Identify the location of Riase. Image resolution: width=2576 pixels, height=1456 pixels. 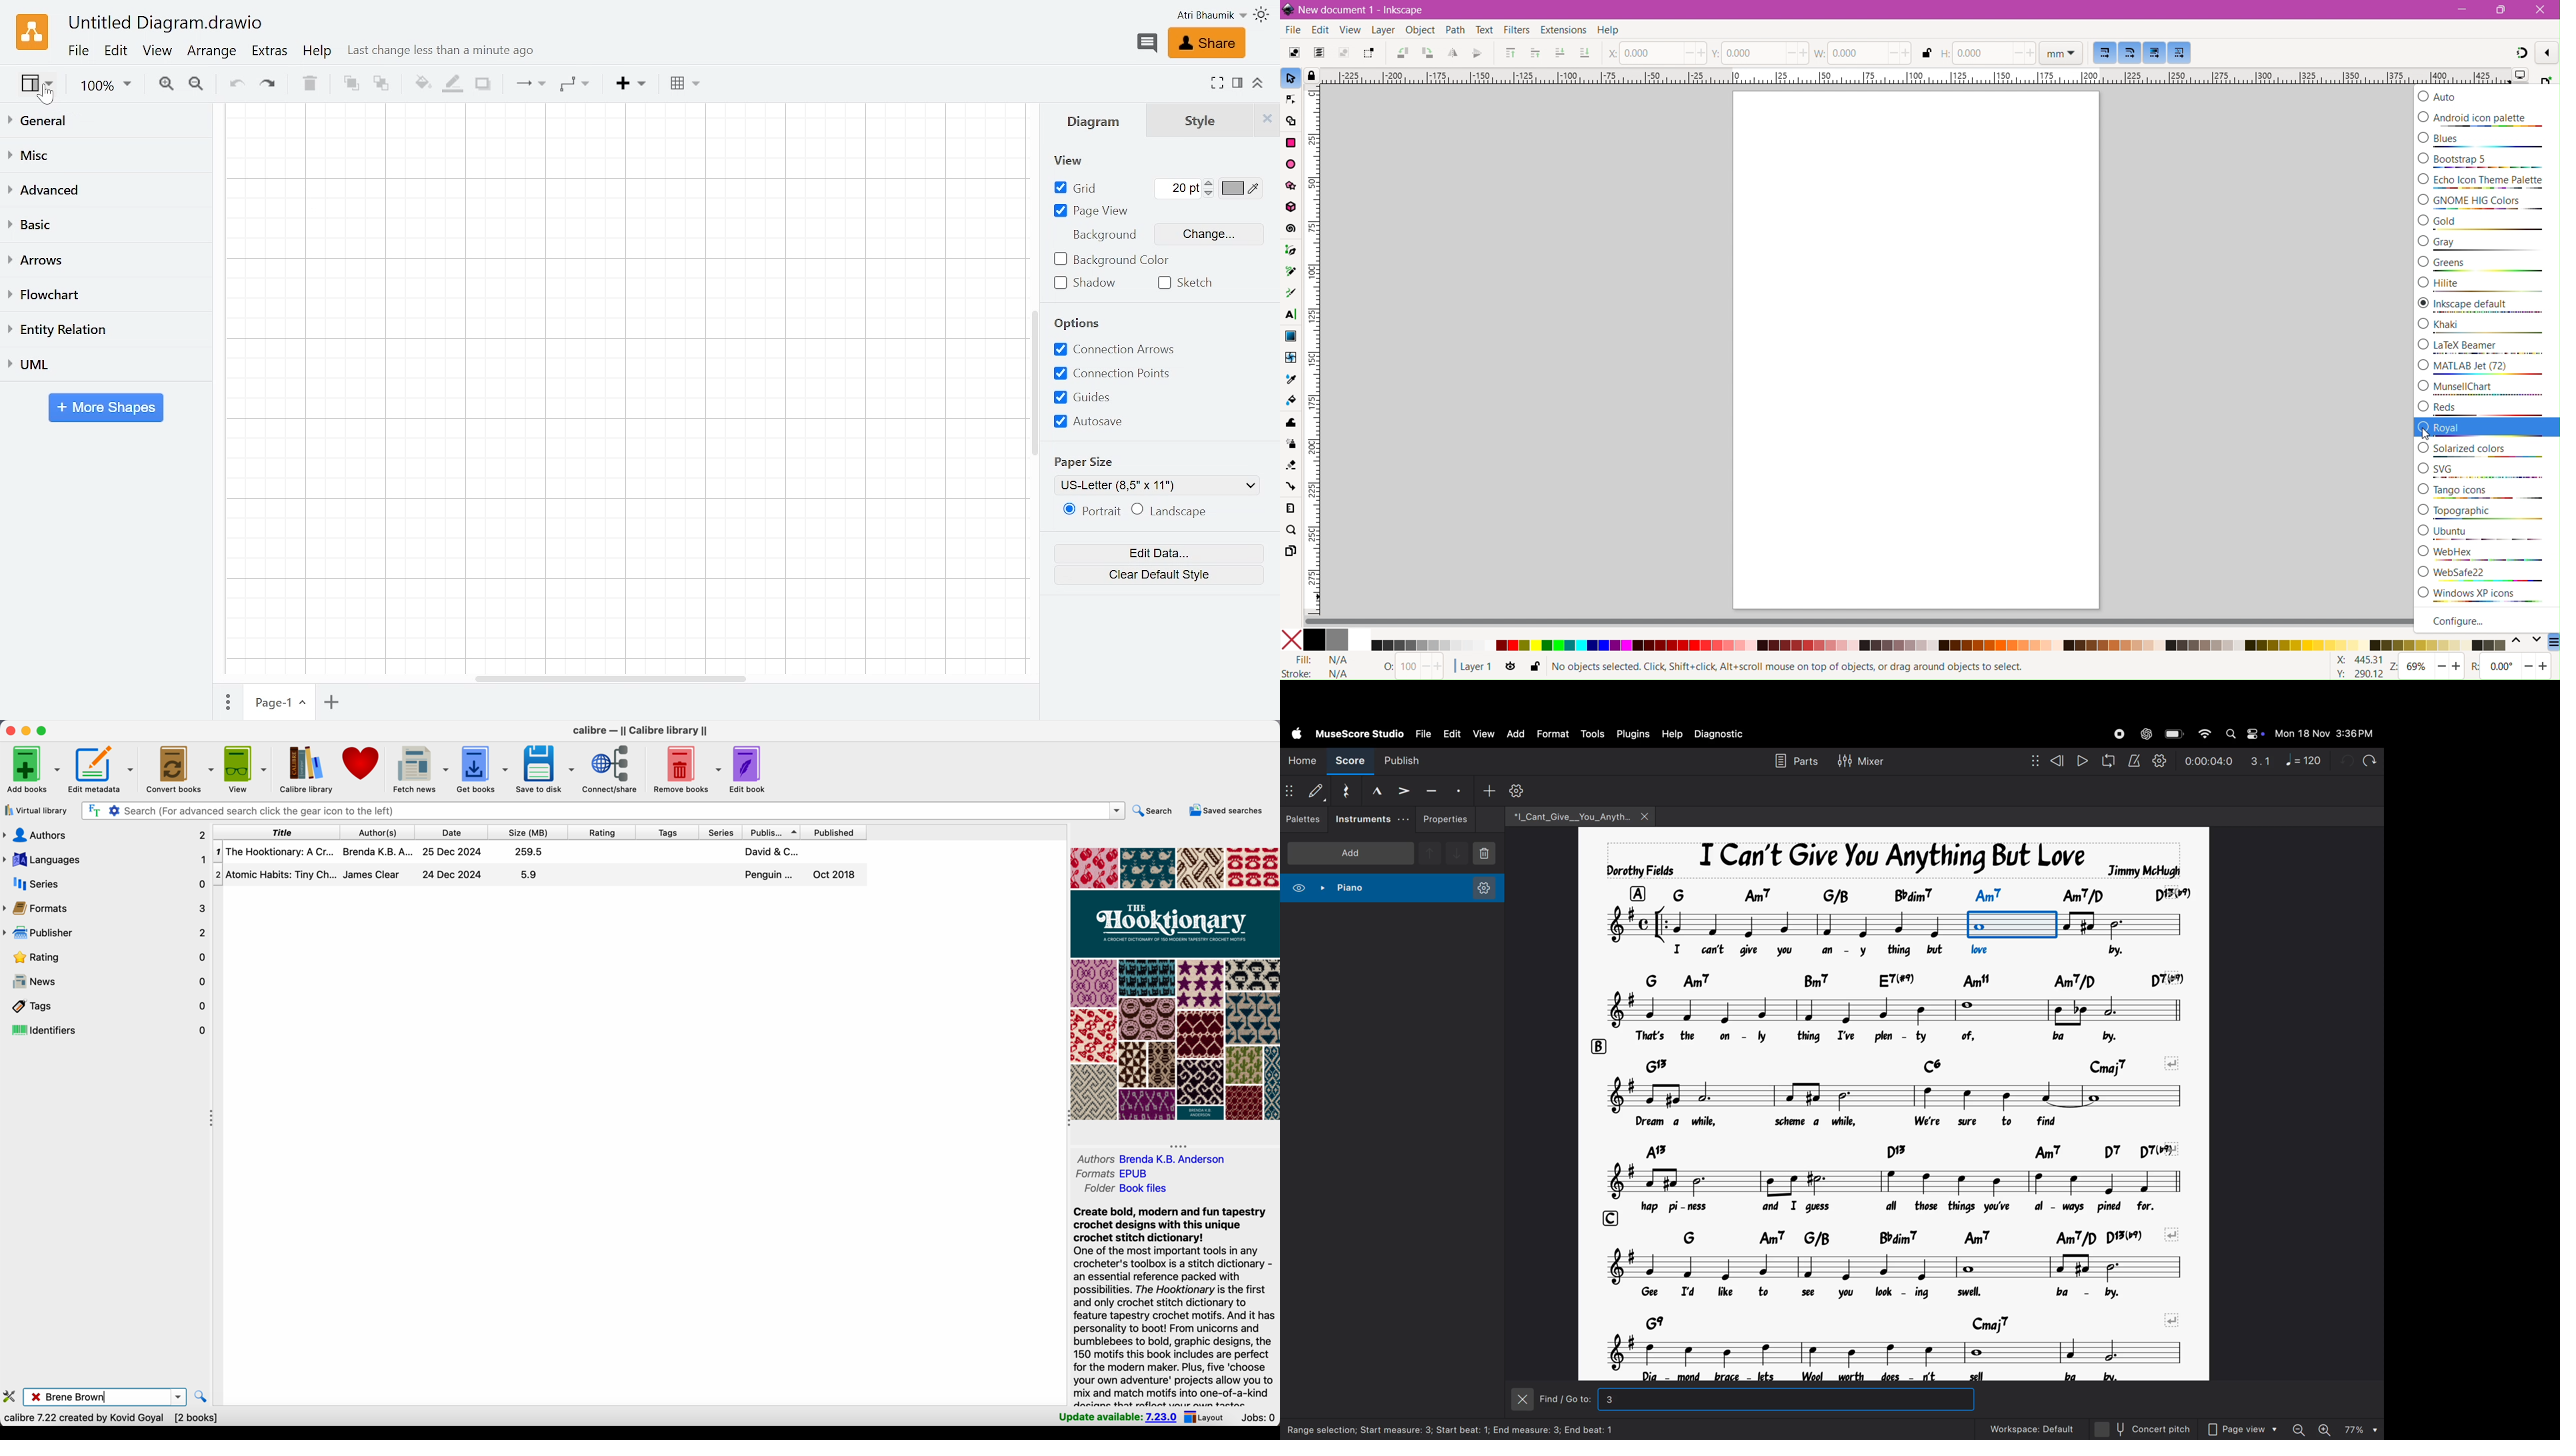
(1535, 53).